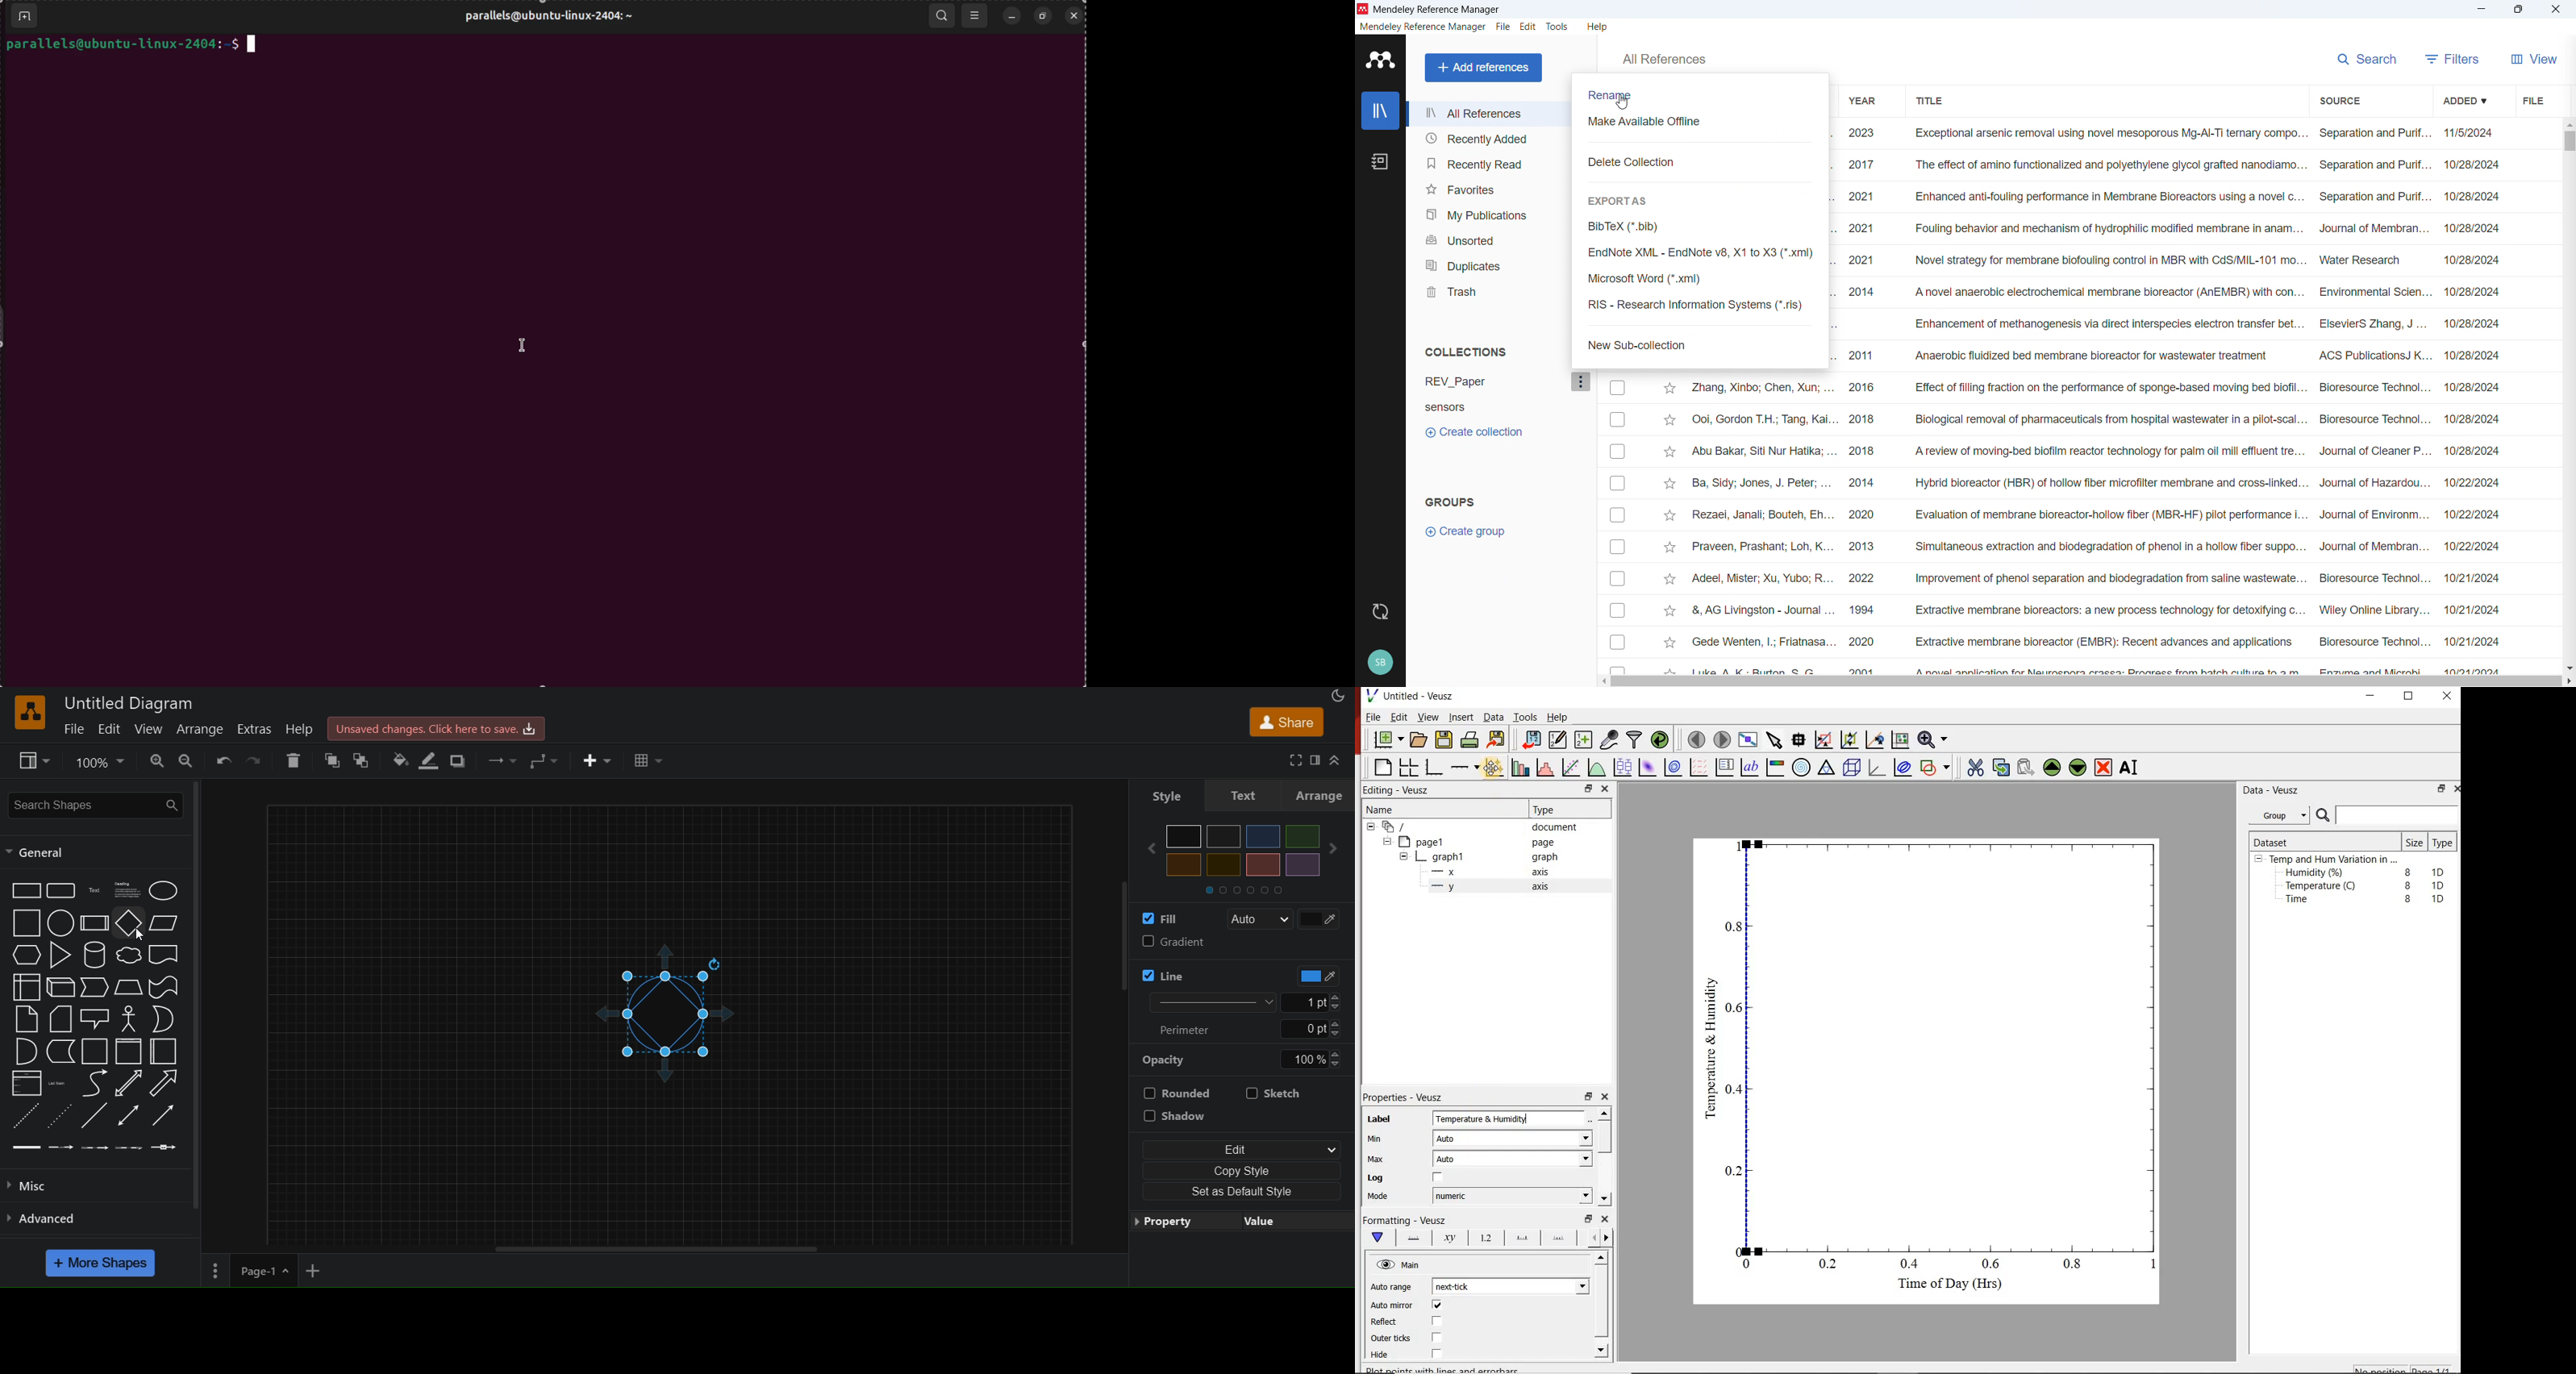 This screenshot has width=2576, height=1400. I want to click on cloud, so click(128, 957).